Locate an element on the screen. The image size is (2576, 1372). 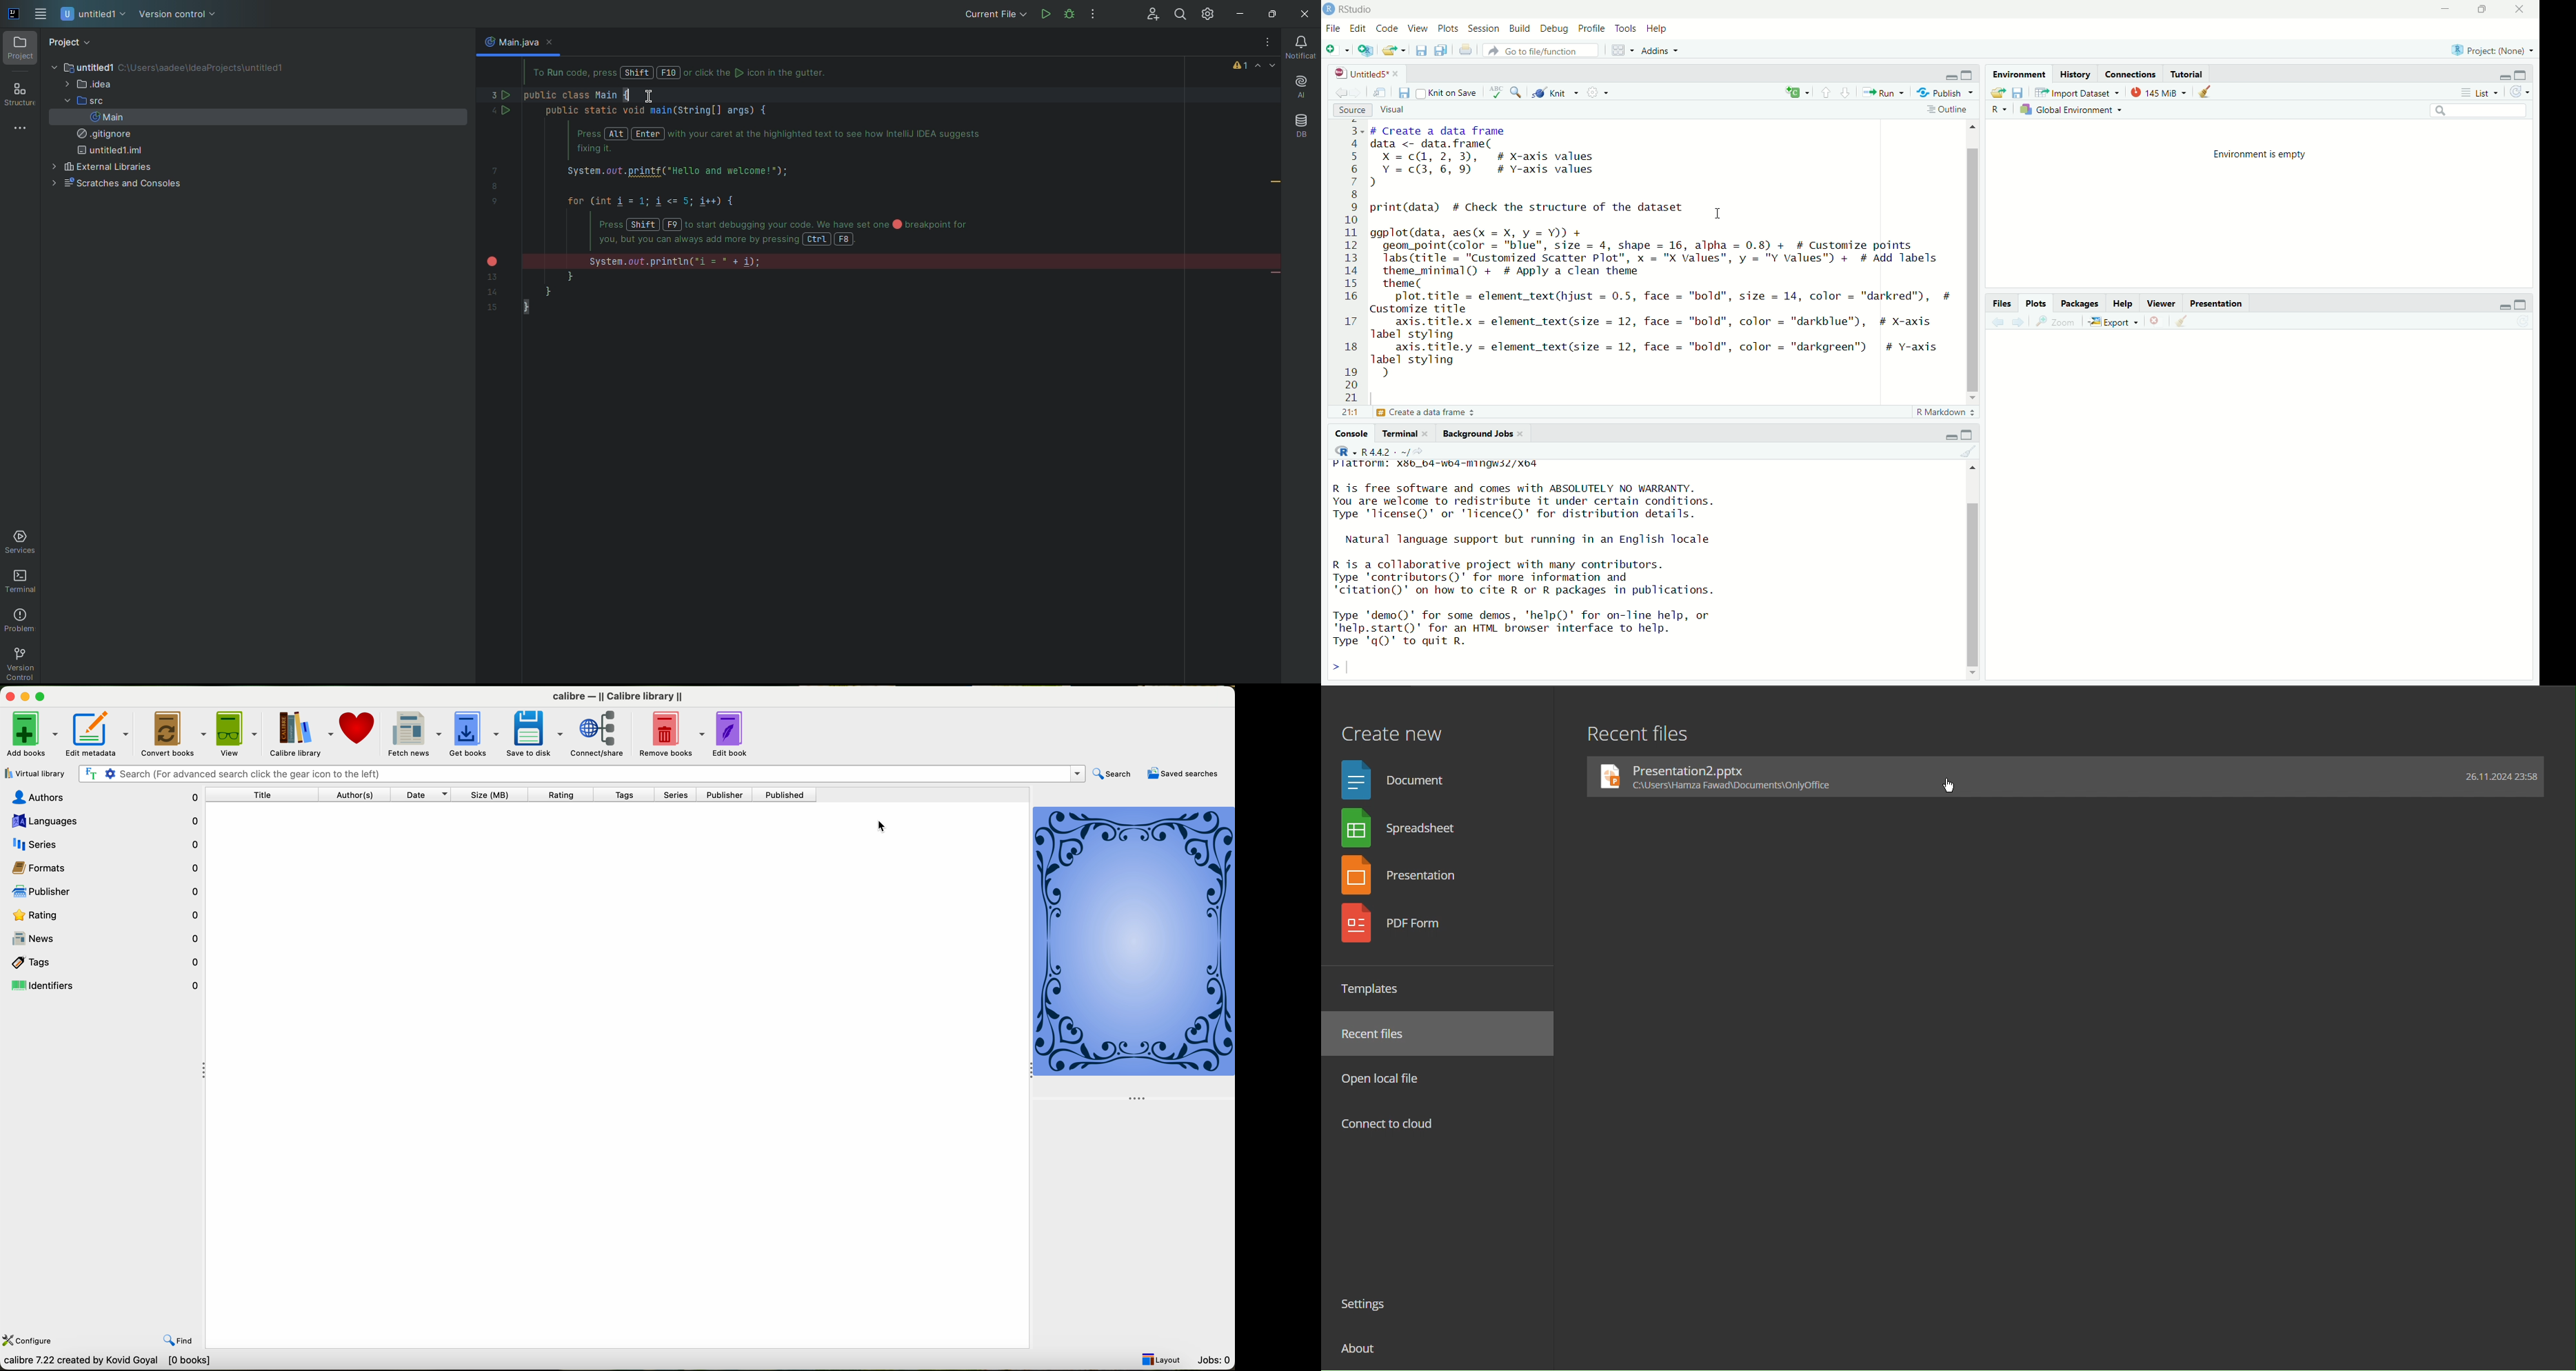
languages is located at coordinates (102, 819).